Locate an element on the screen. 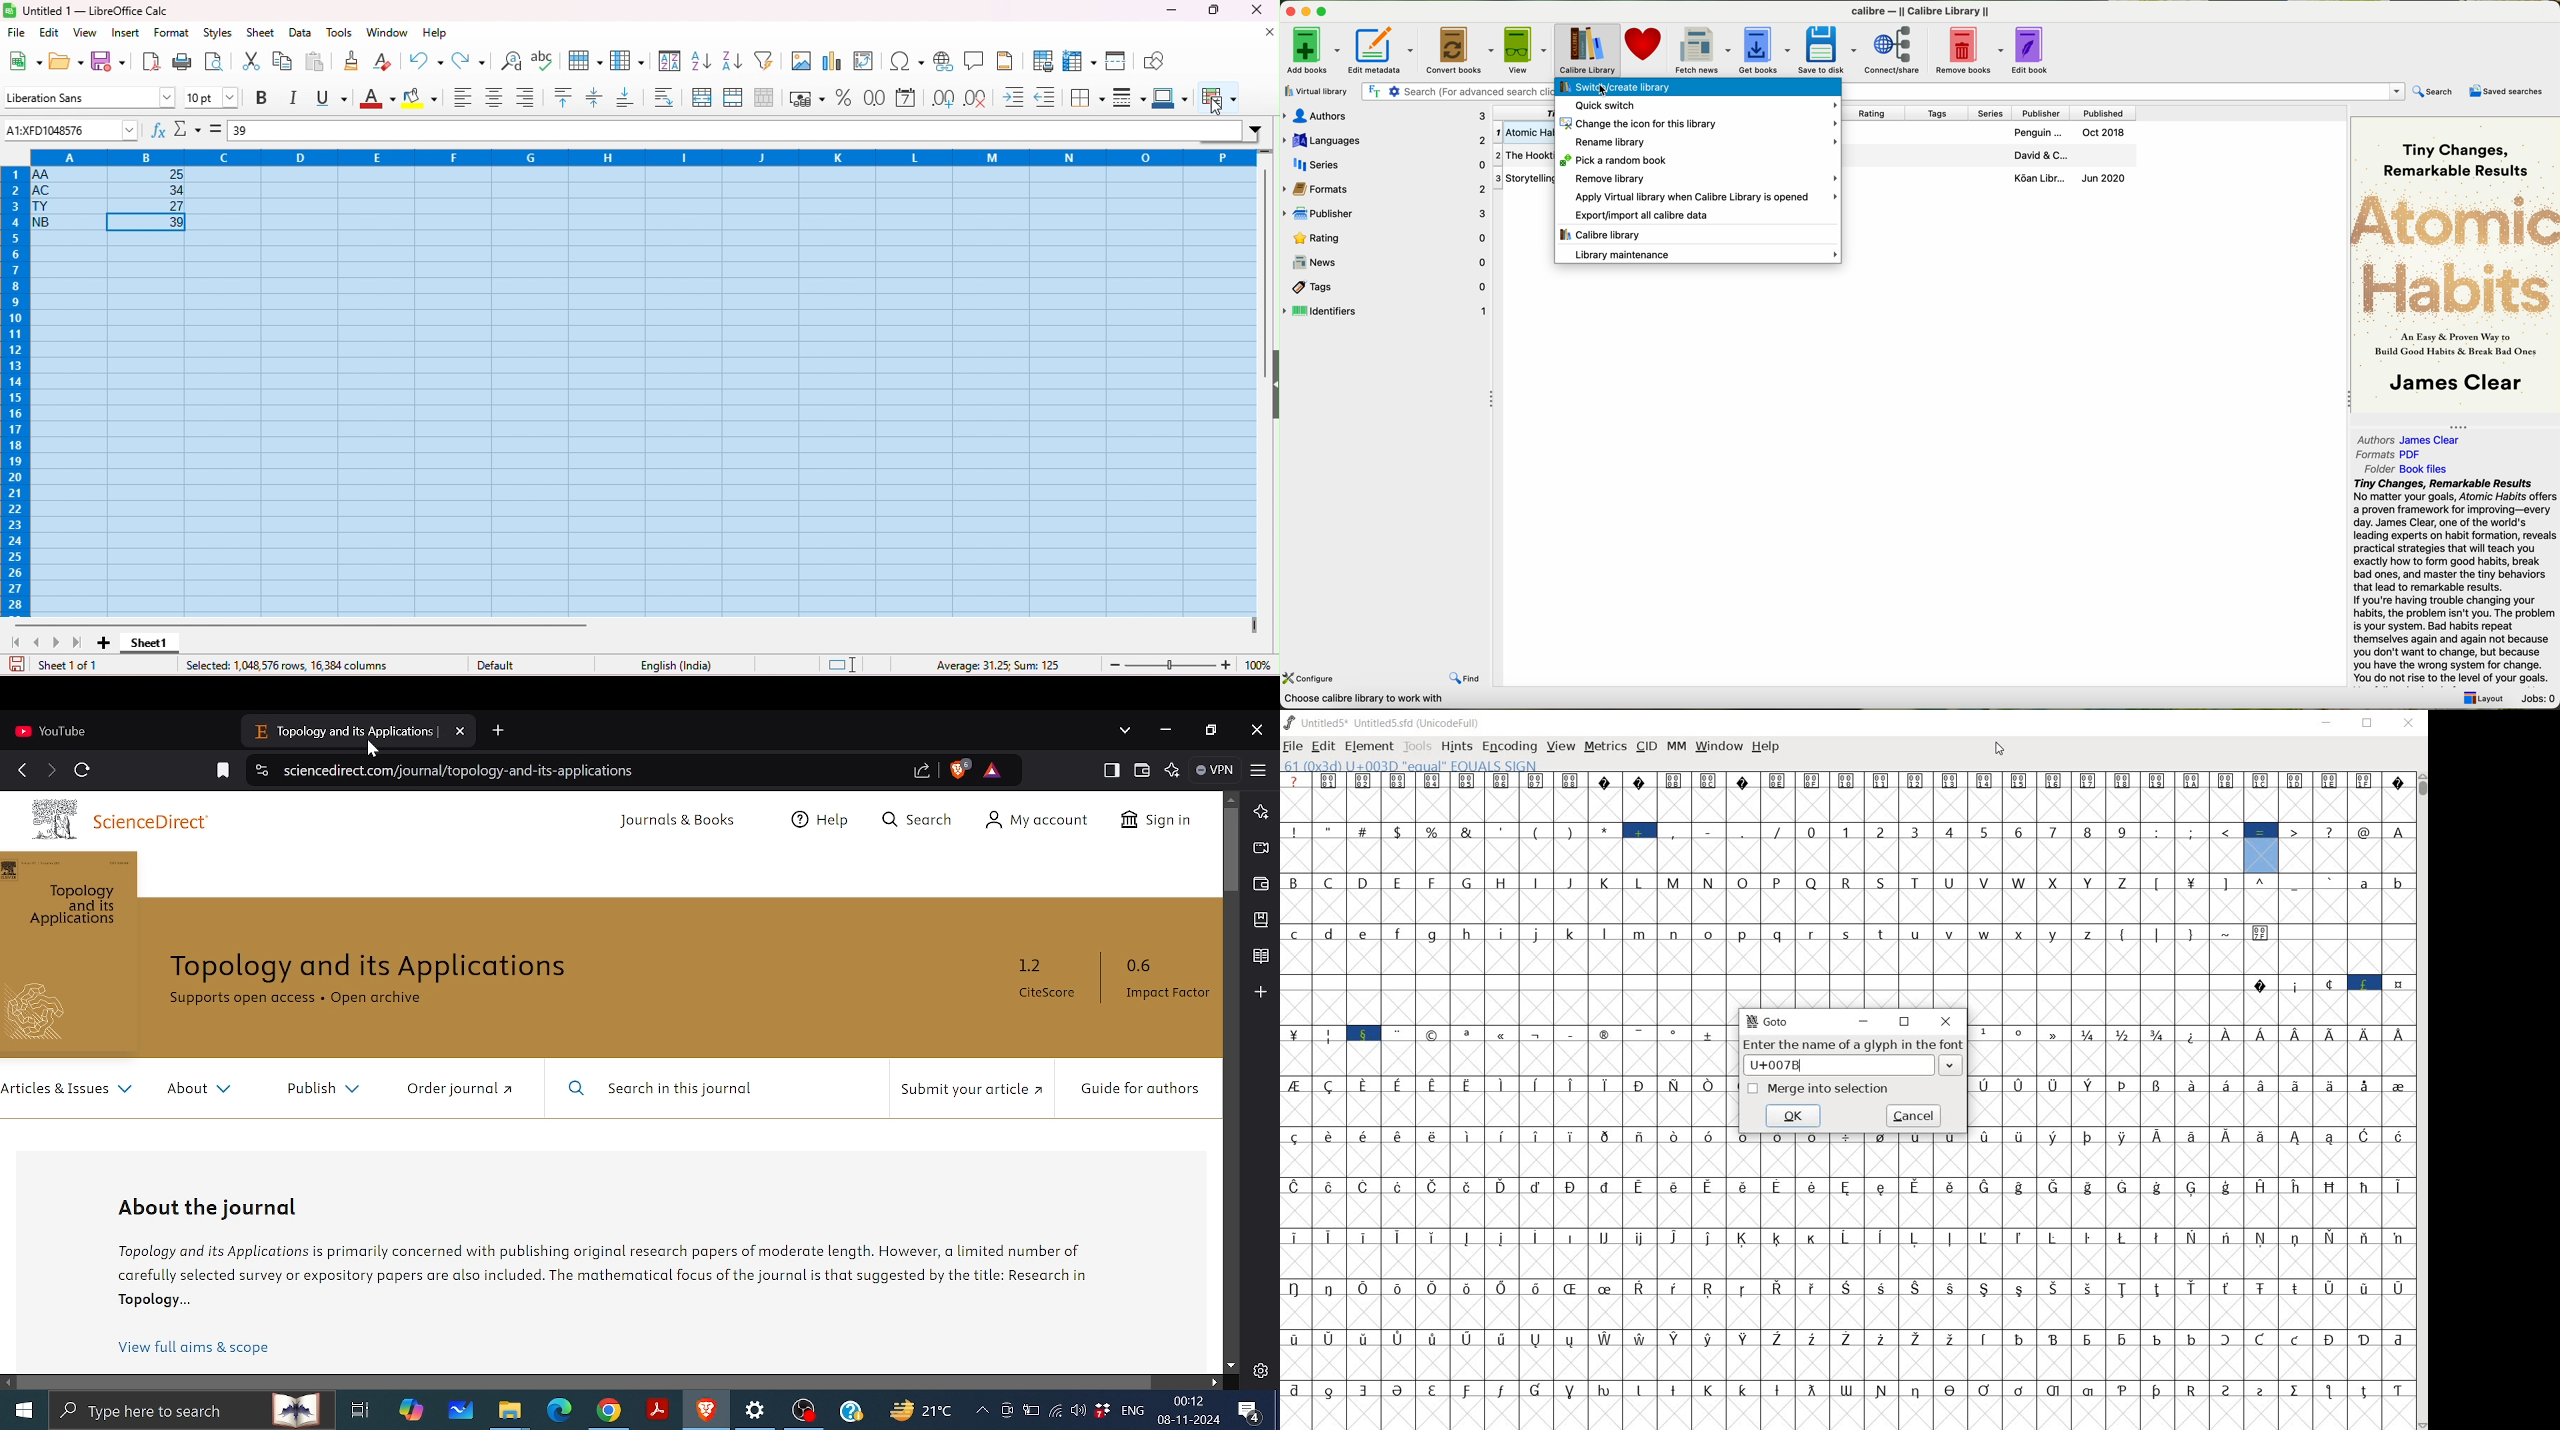 This screenshot has width=2576, height=1456. row is located at coordinates (584, 60).